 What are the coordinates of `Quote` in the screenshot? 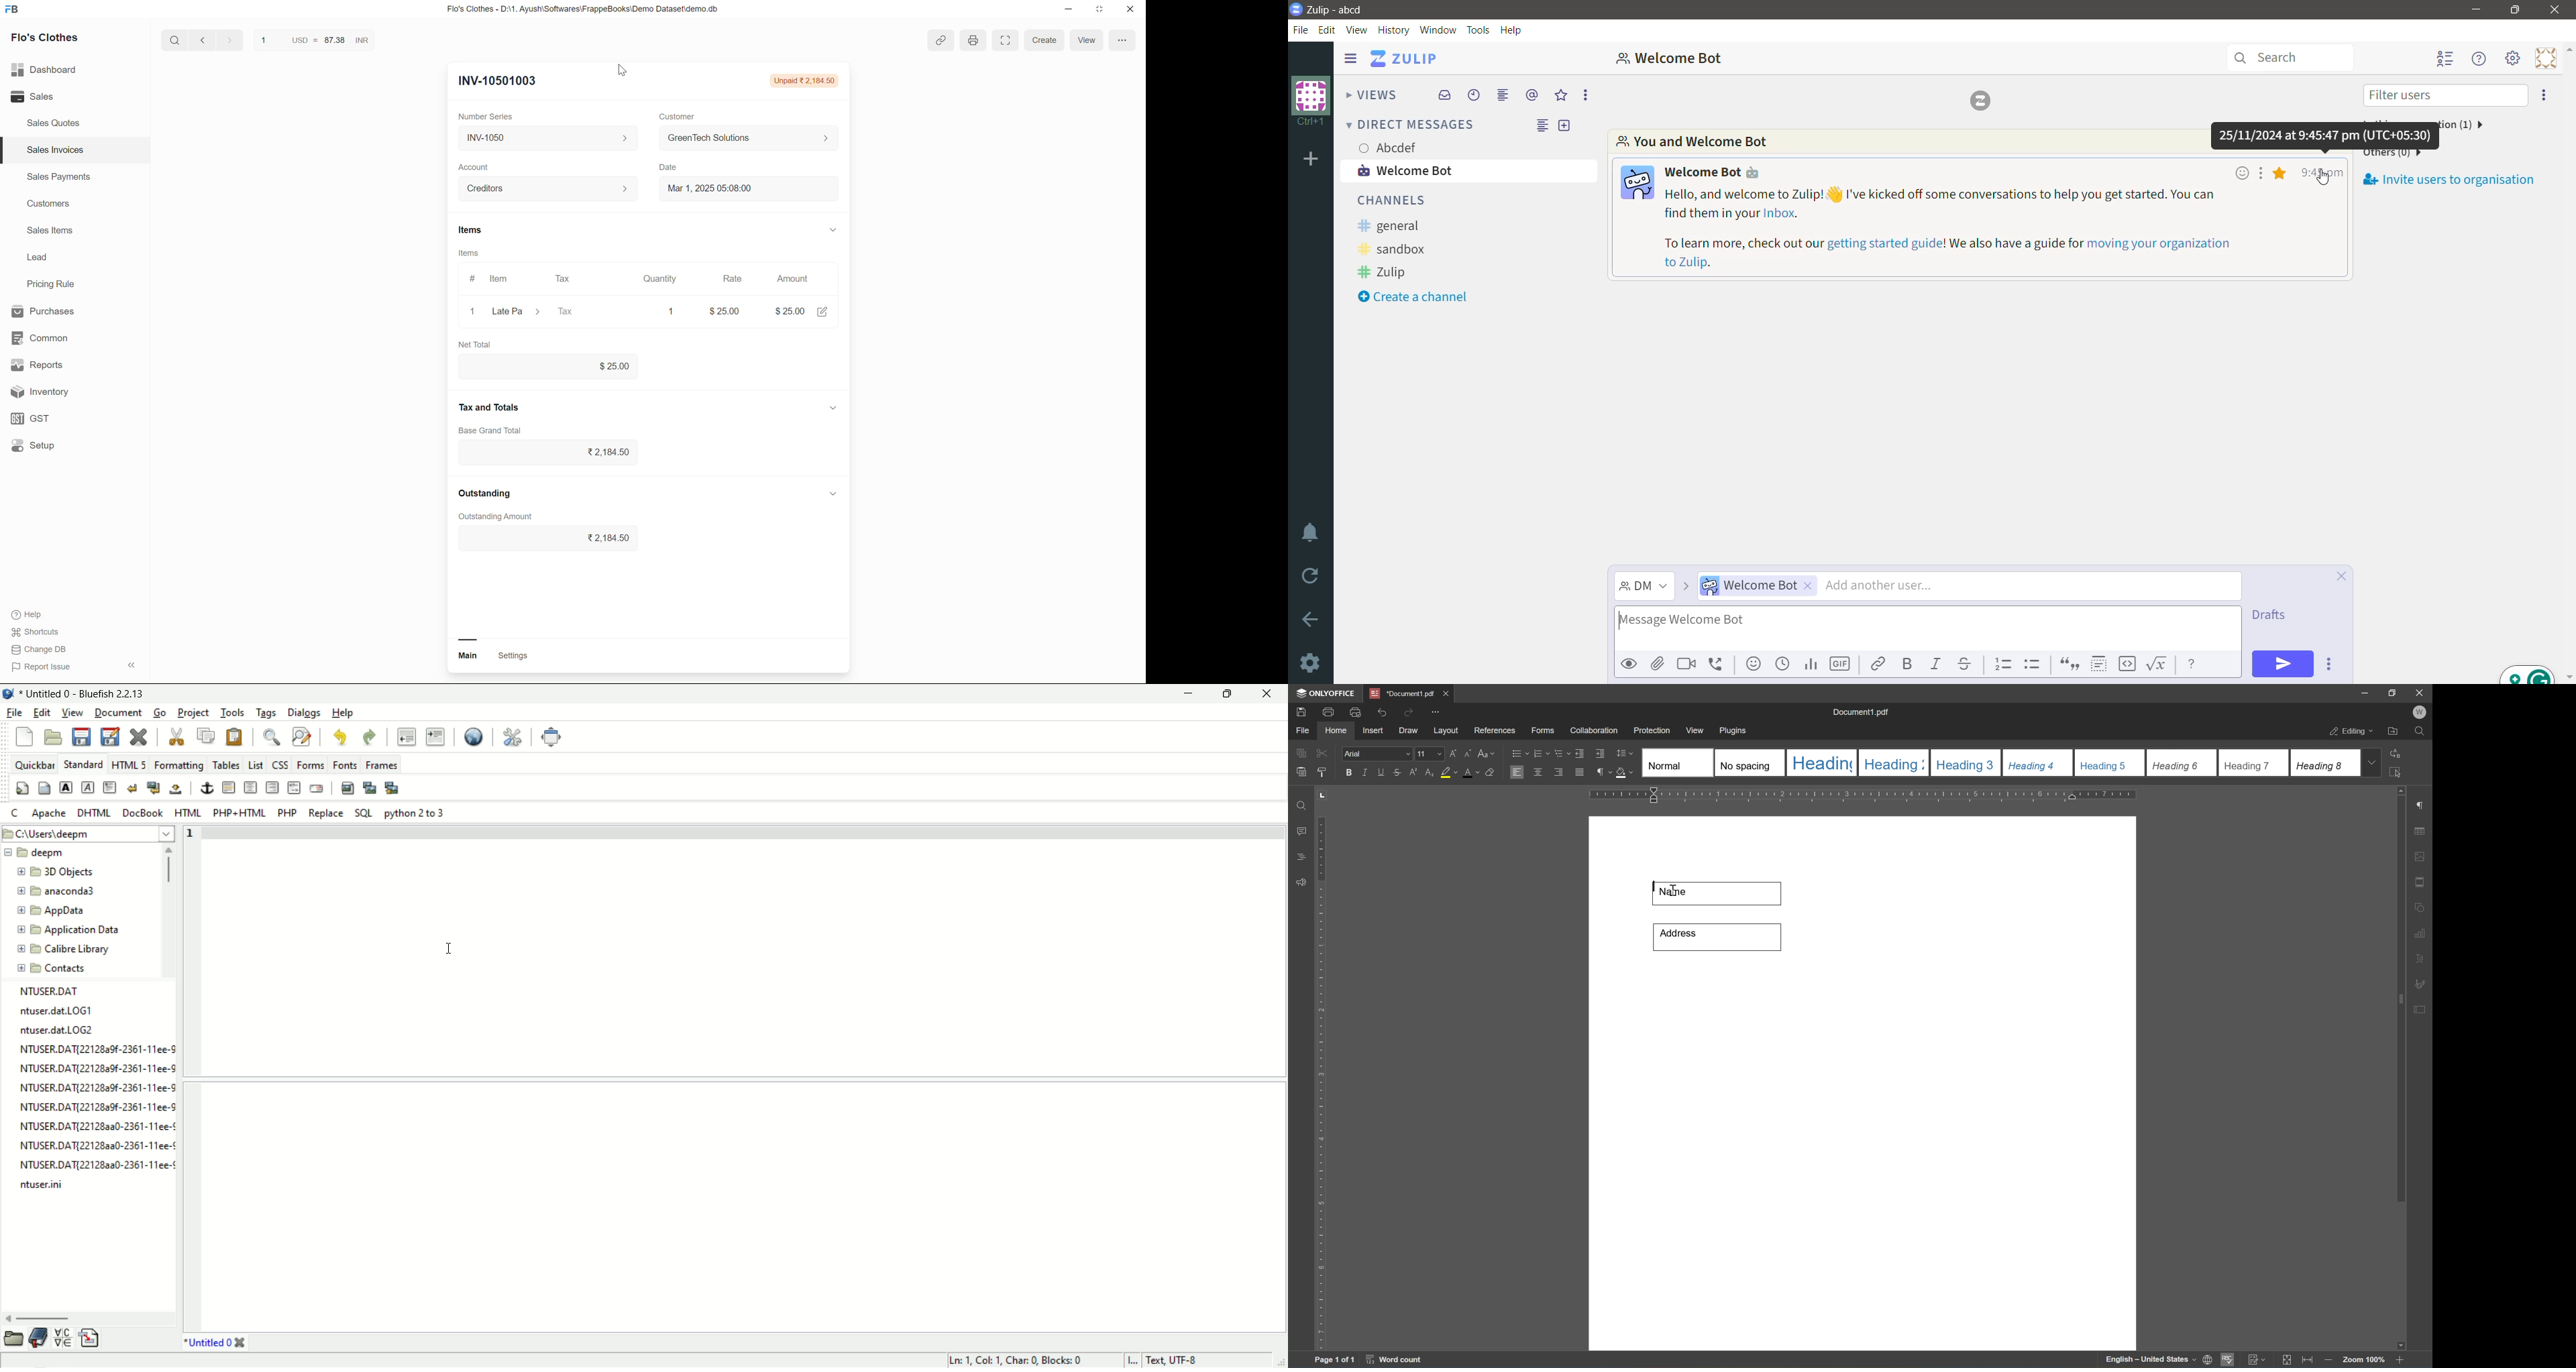 It's located at (2070, 665).